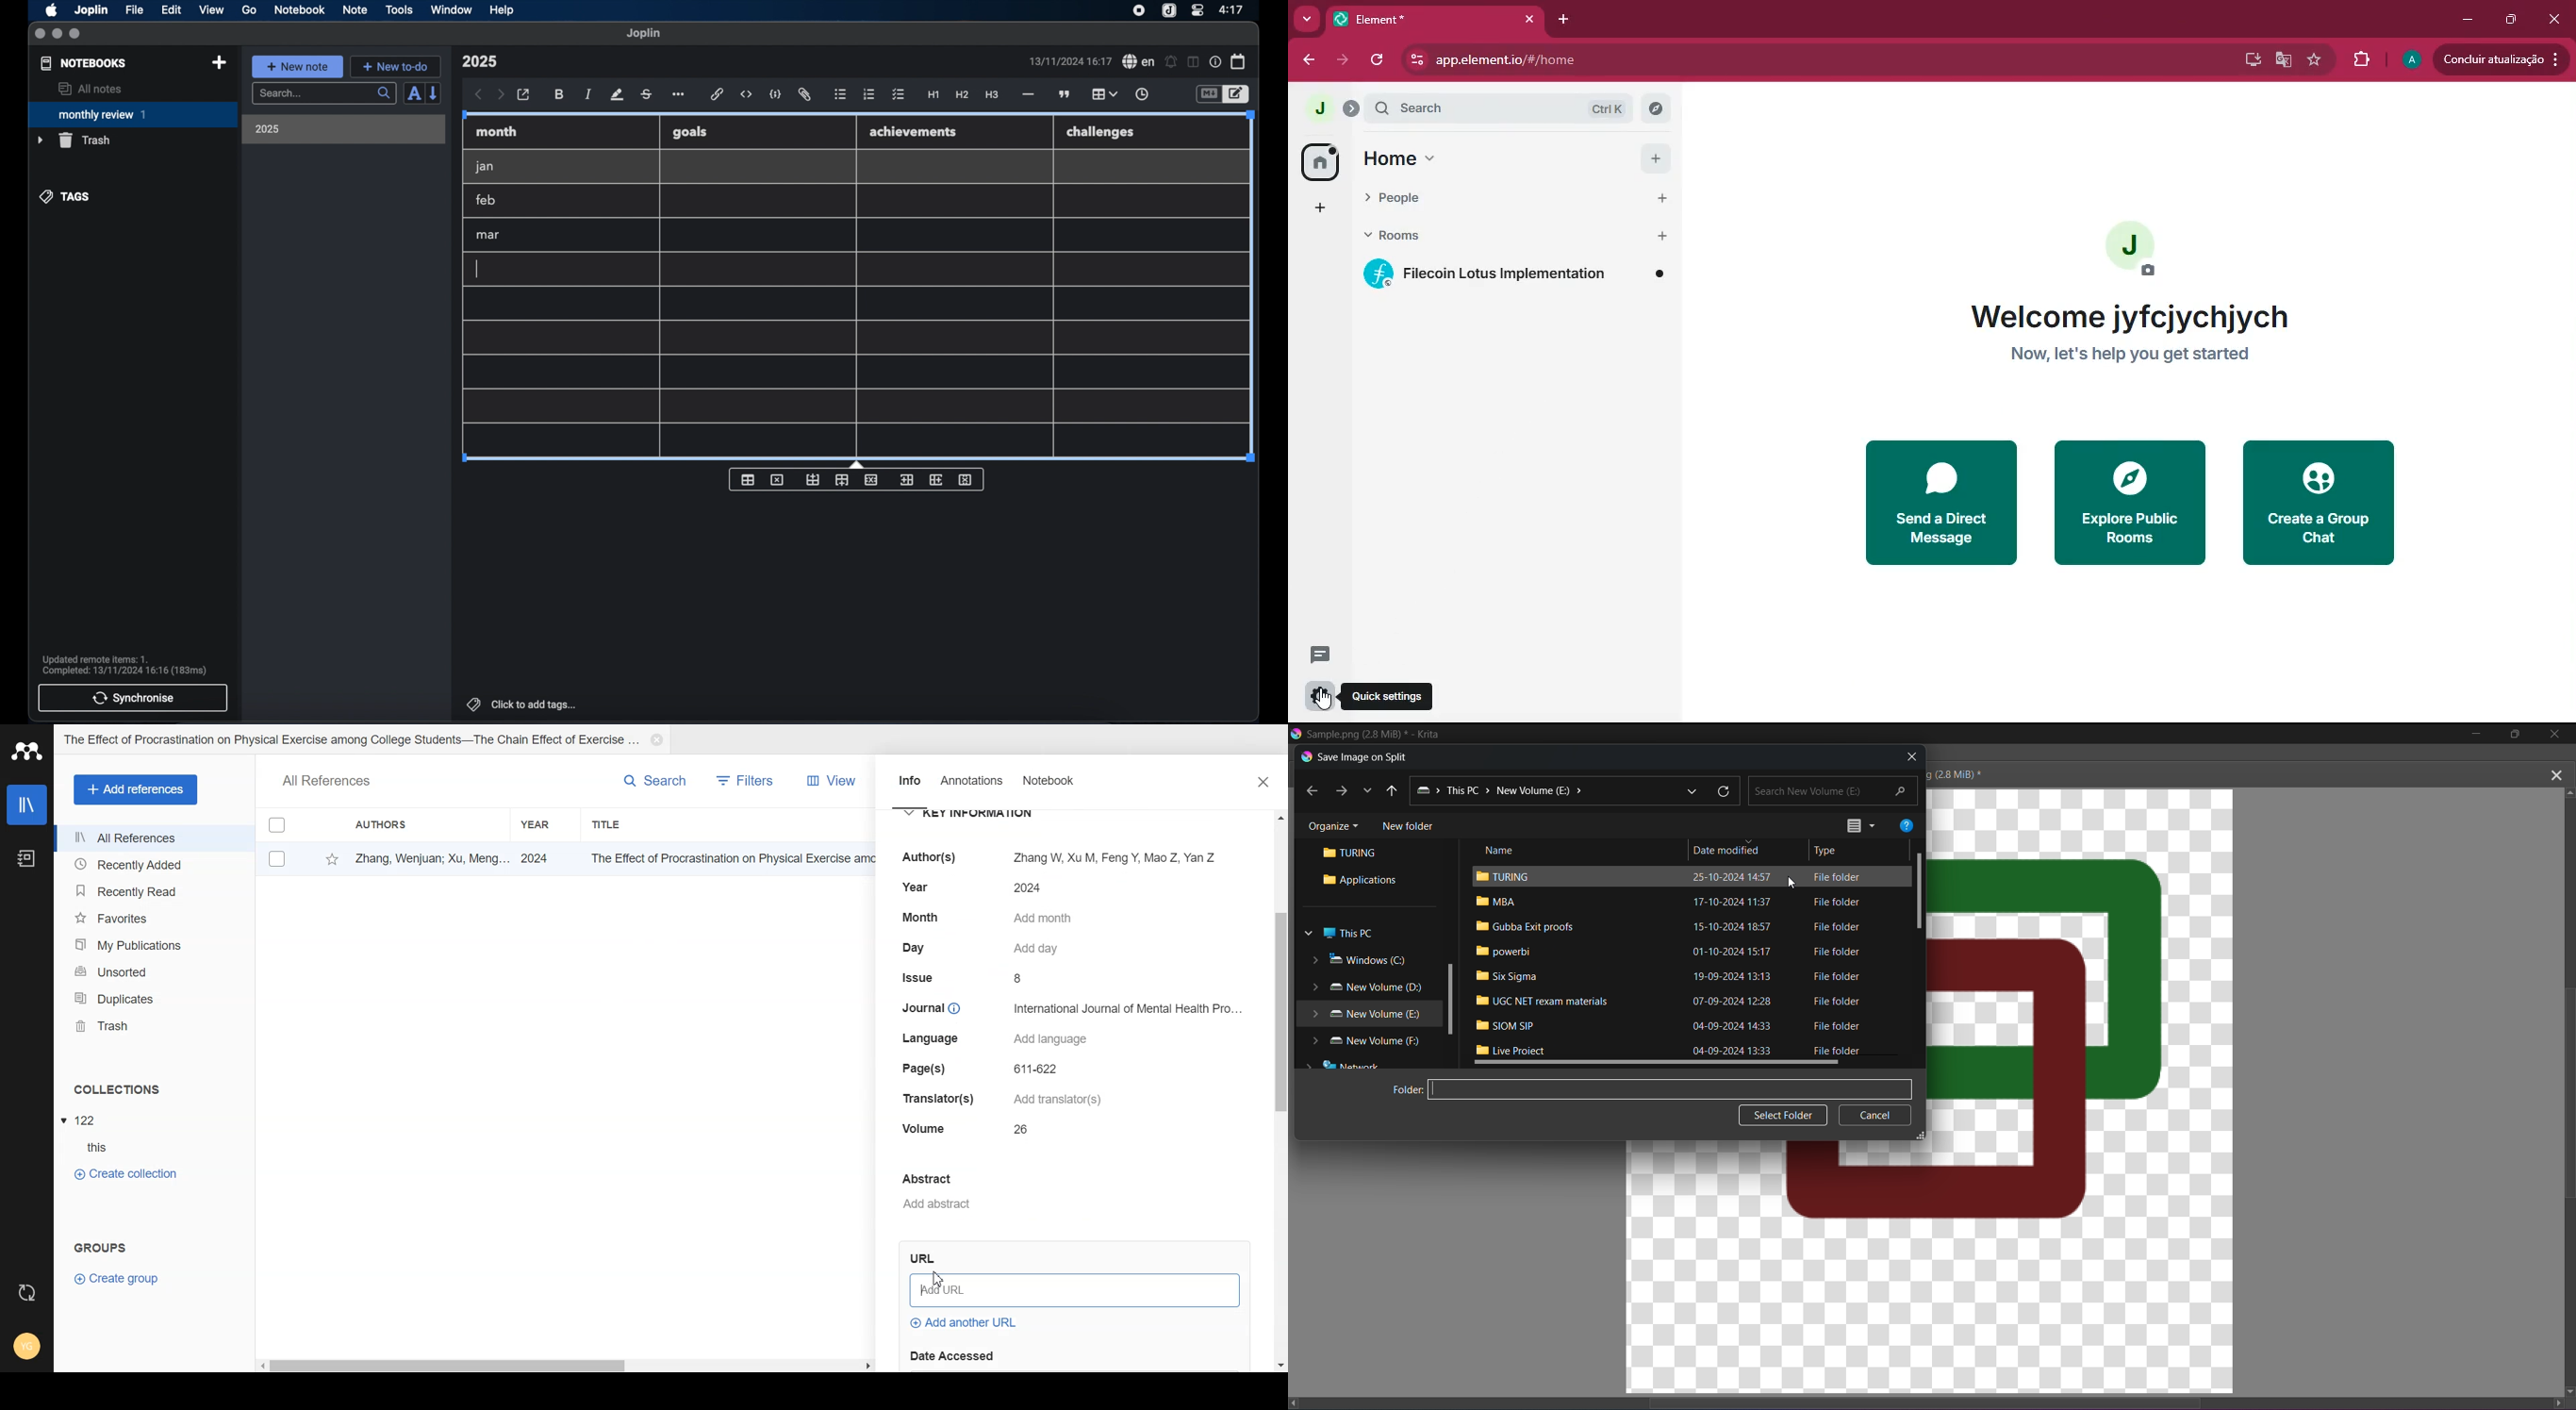 The height and width of the screenshot is (1428, 2576). I want to click on more options, so click(680, 95).